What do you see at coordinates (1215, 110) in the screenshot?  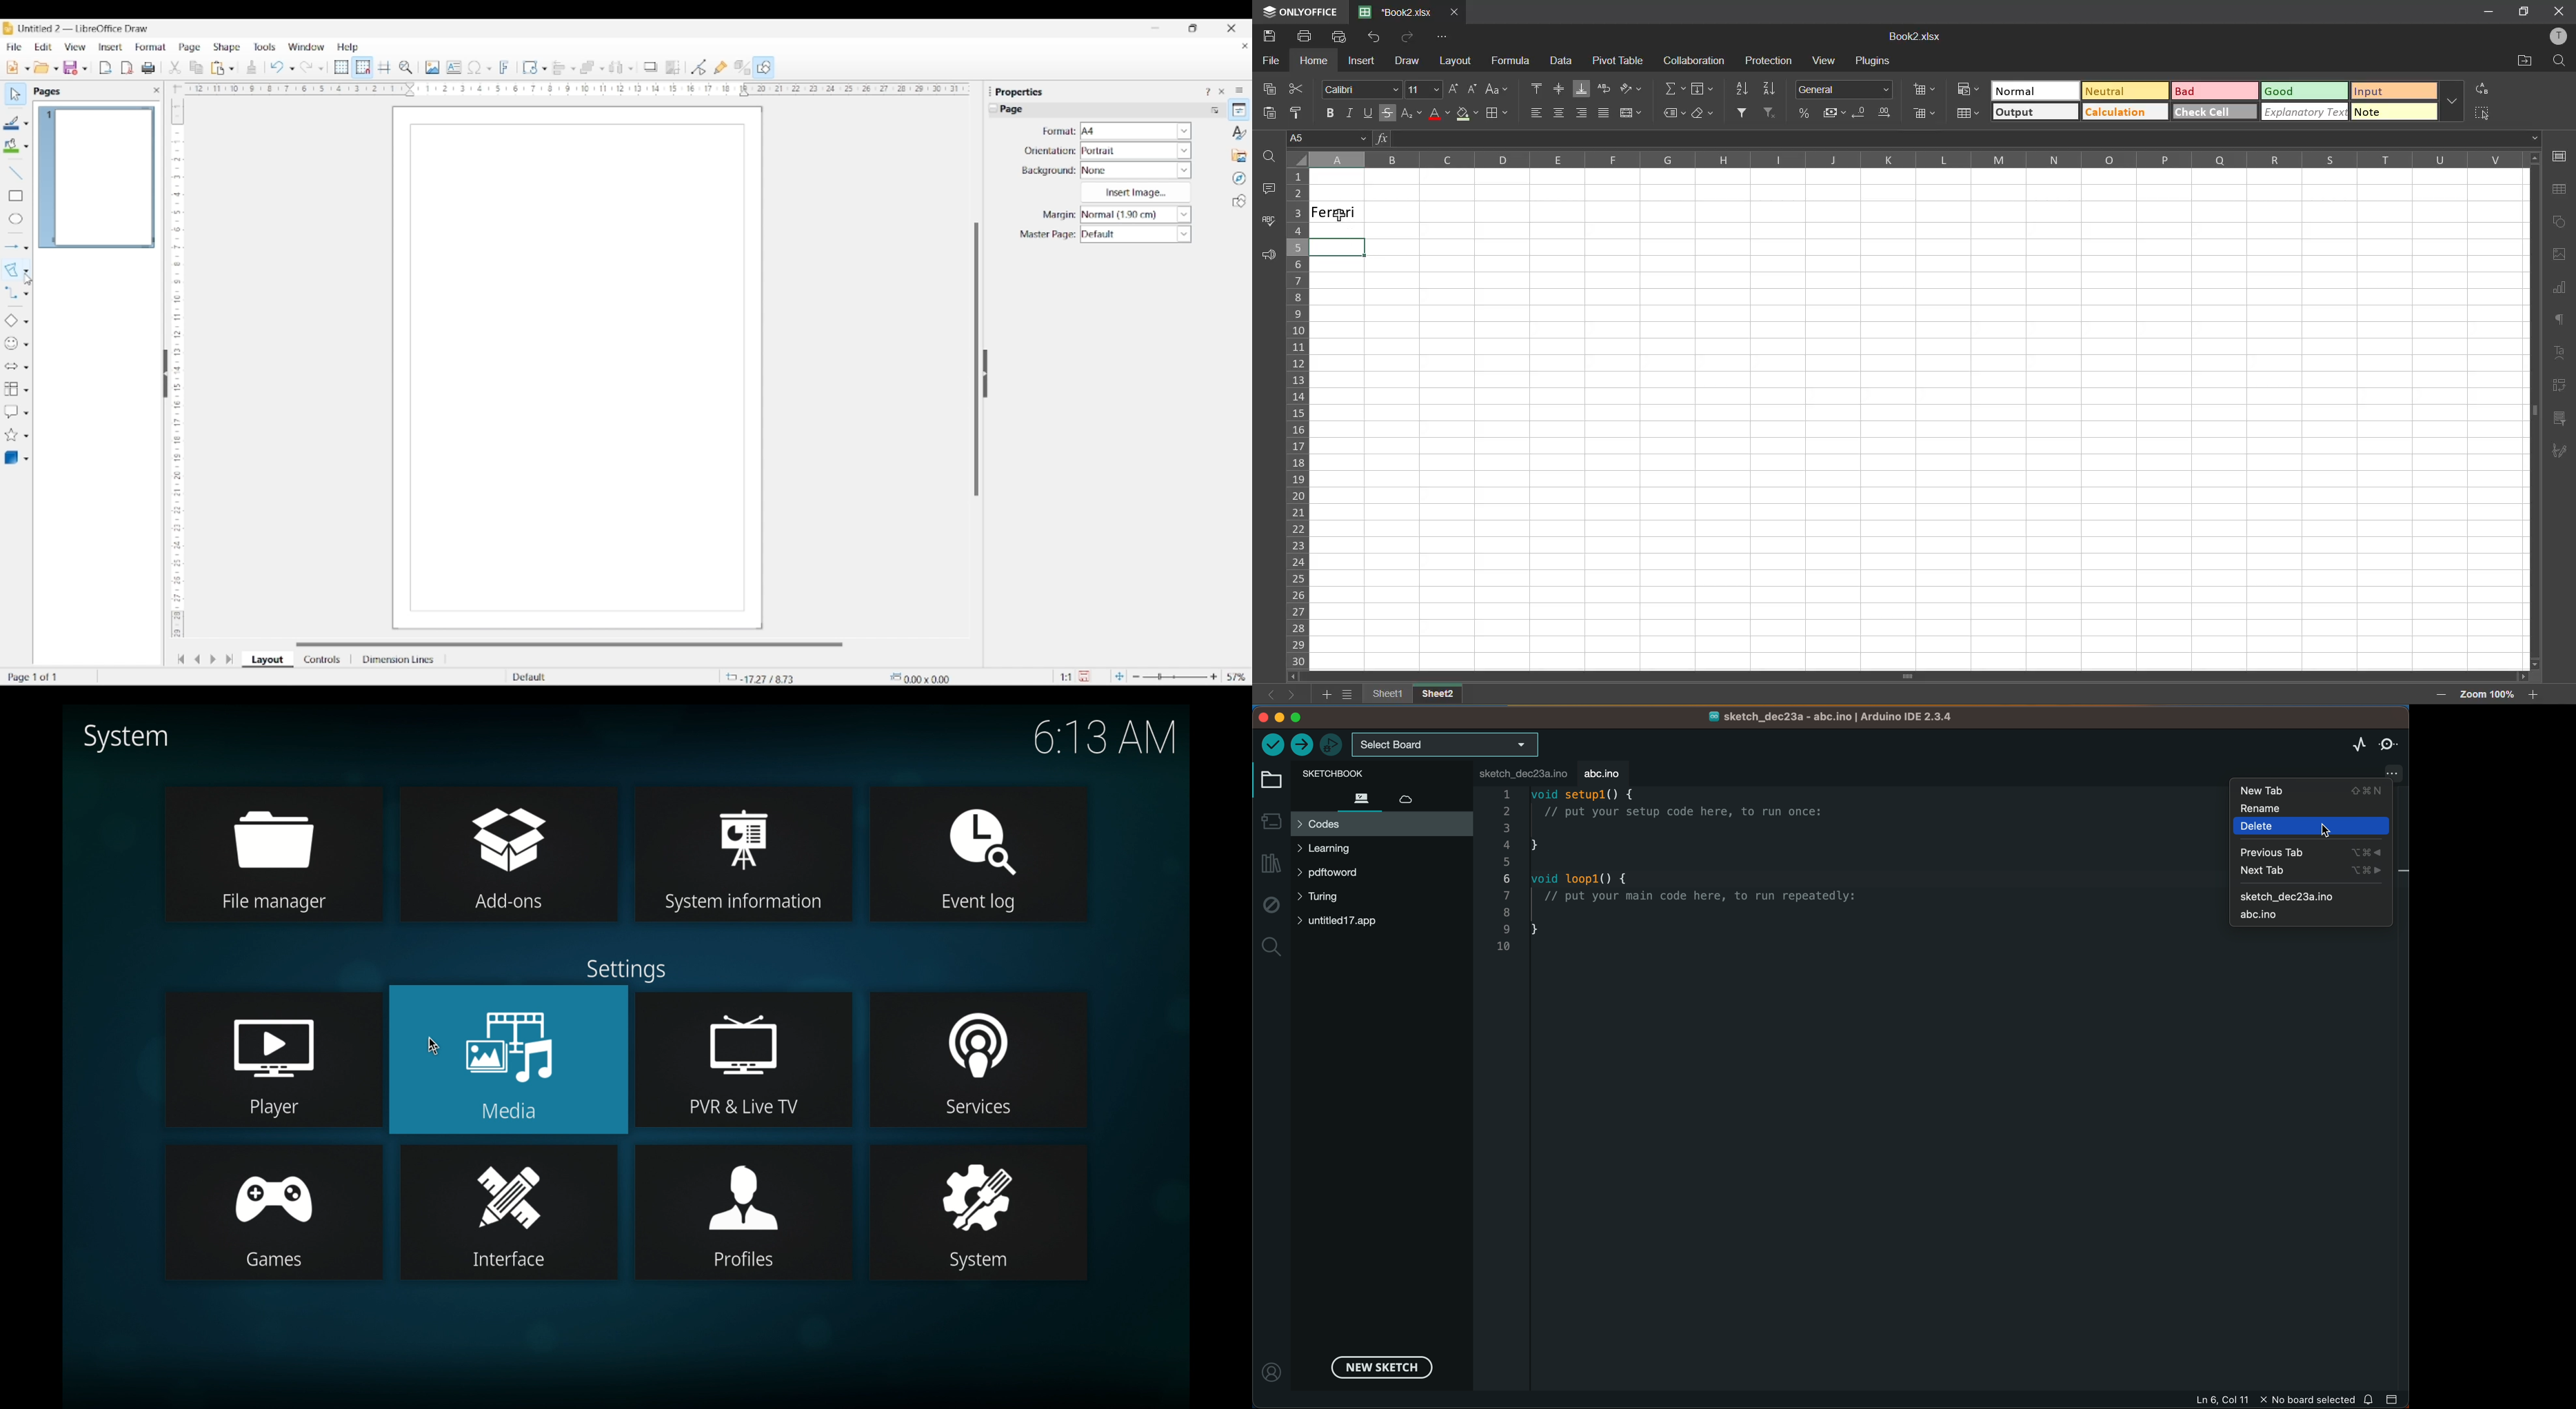 I see `More options` at bounding box center [1215, 110].